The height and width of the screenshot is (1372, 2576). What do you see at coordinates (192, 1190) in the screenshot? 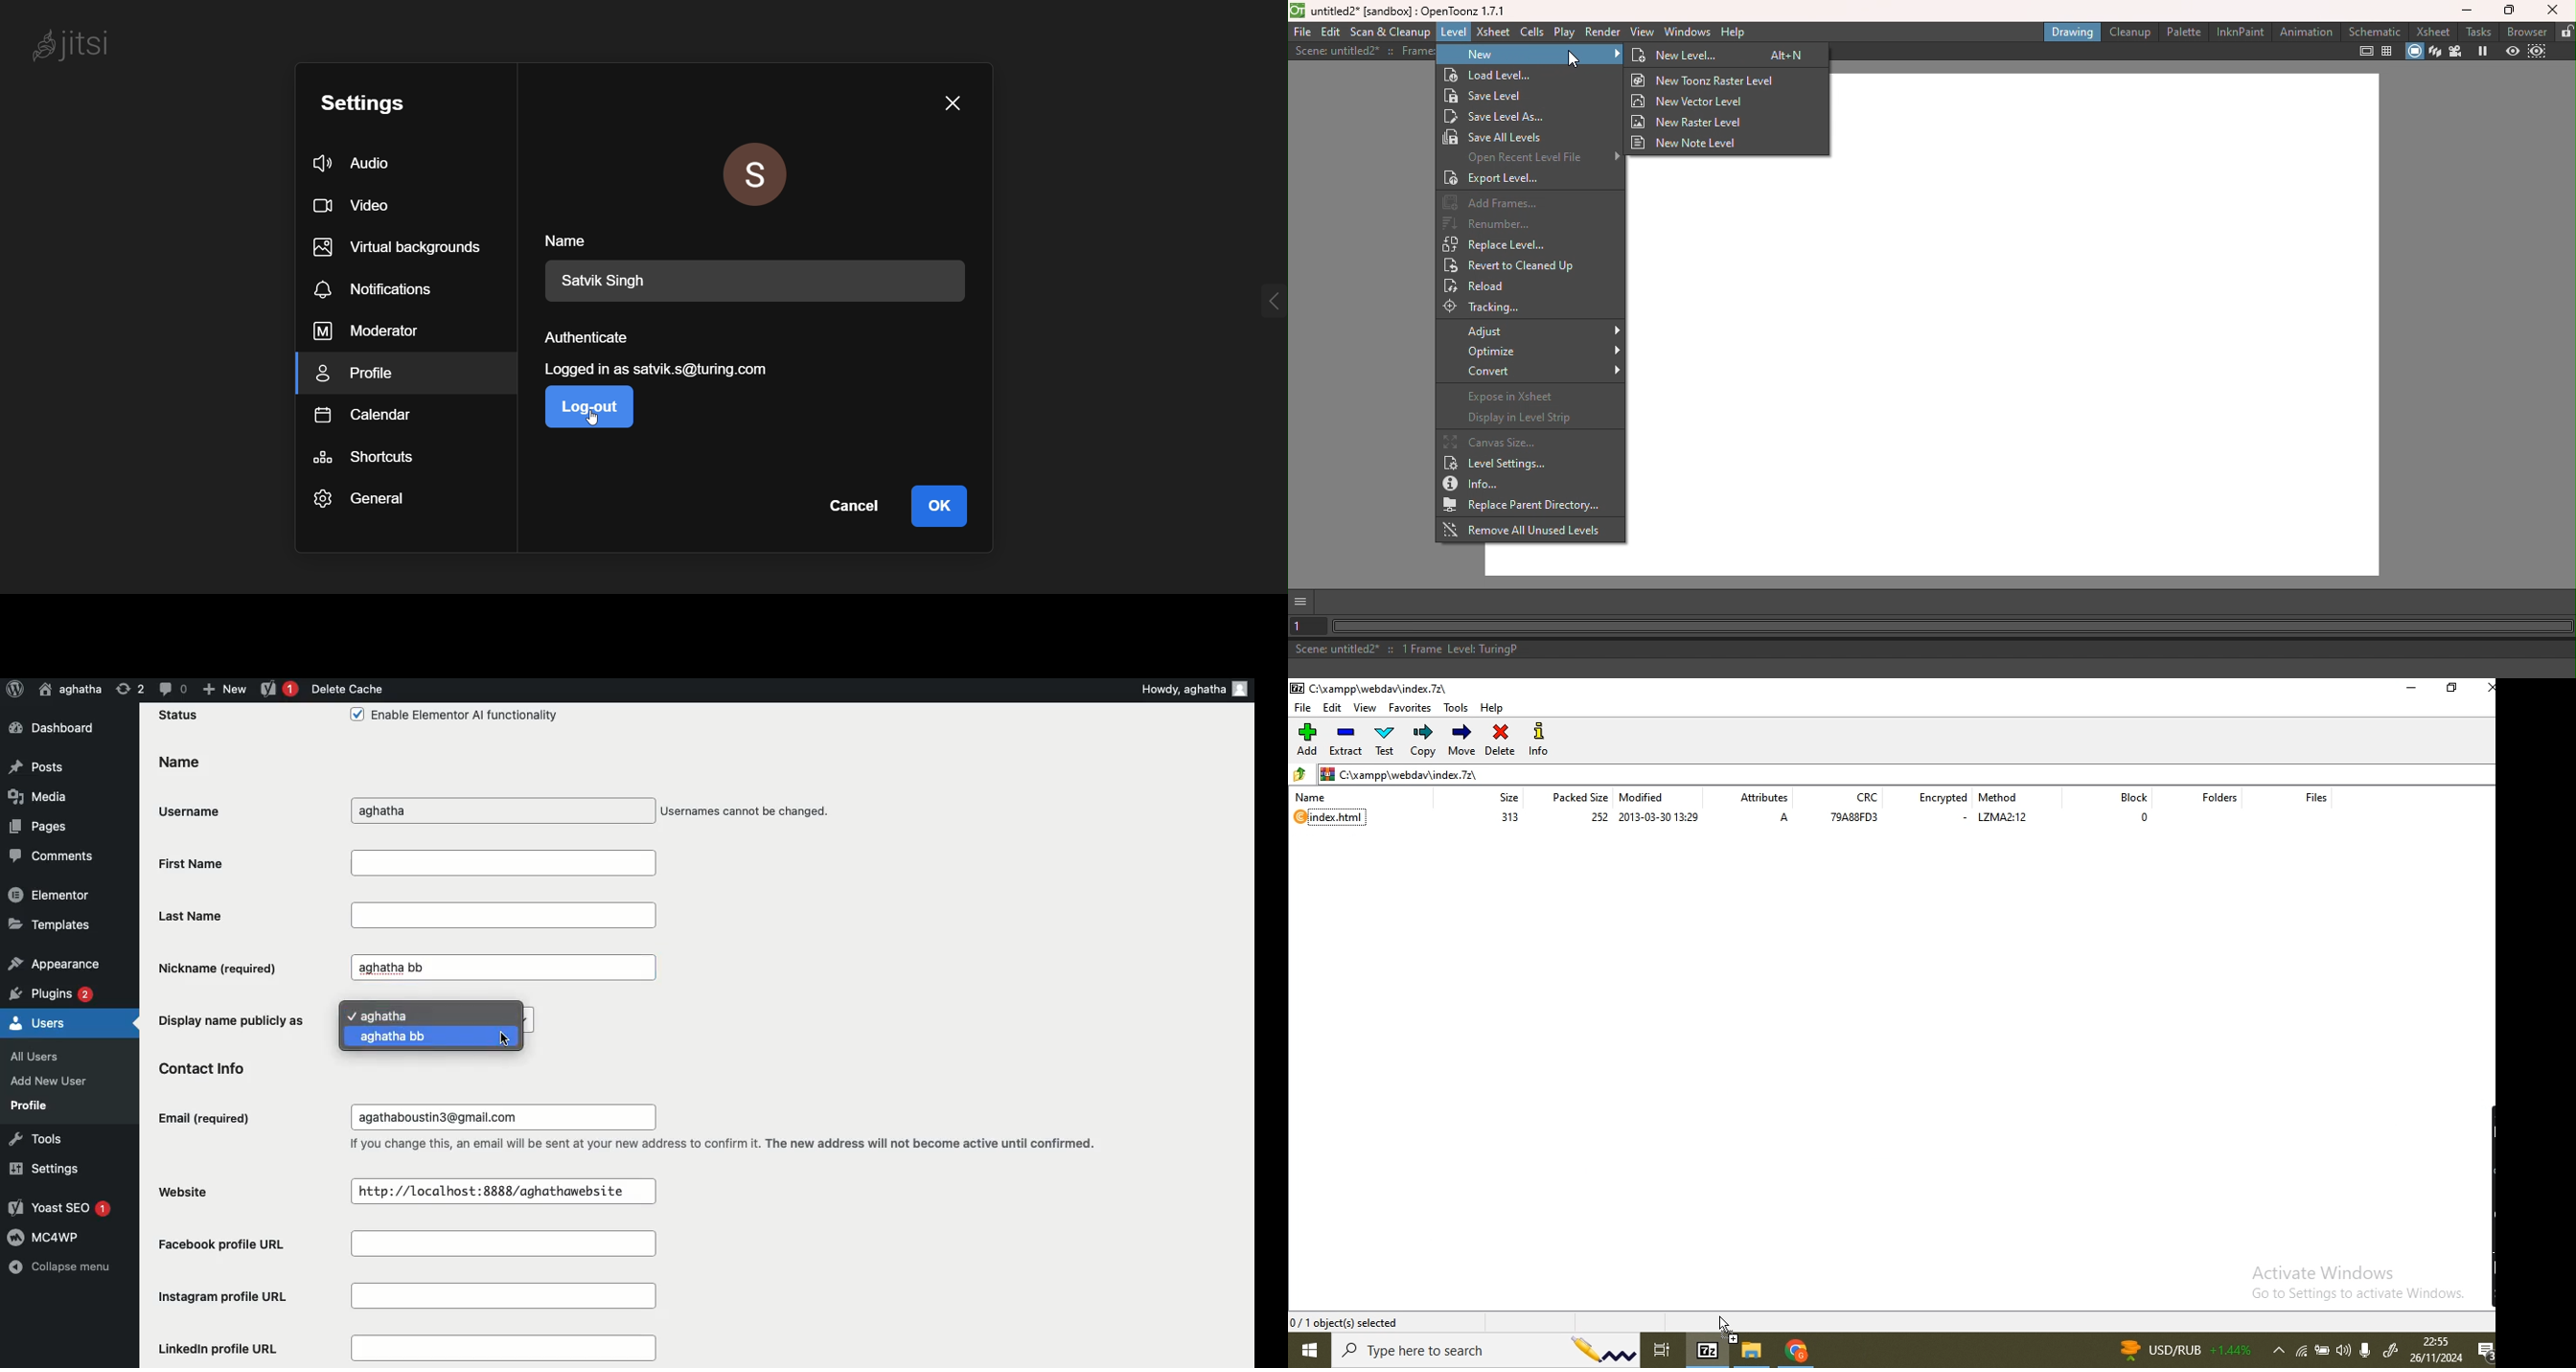
I see `Website` at bounding box center [192, 1190].